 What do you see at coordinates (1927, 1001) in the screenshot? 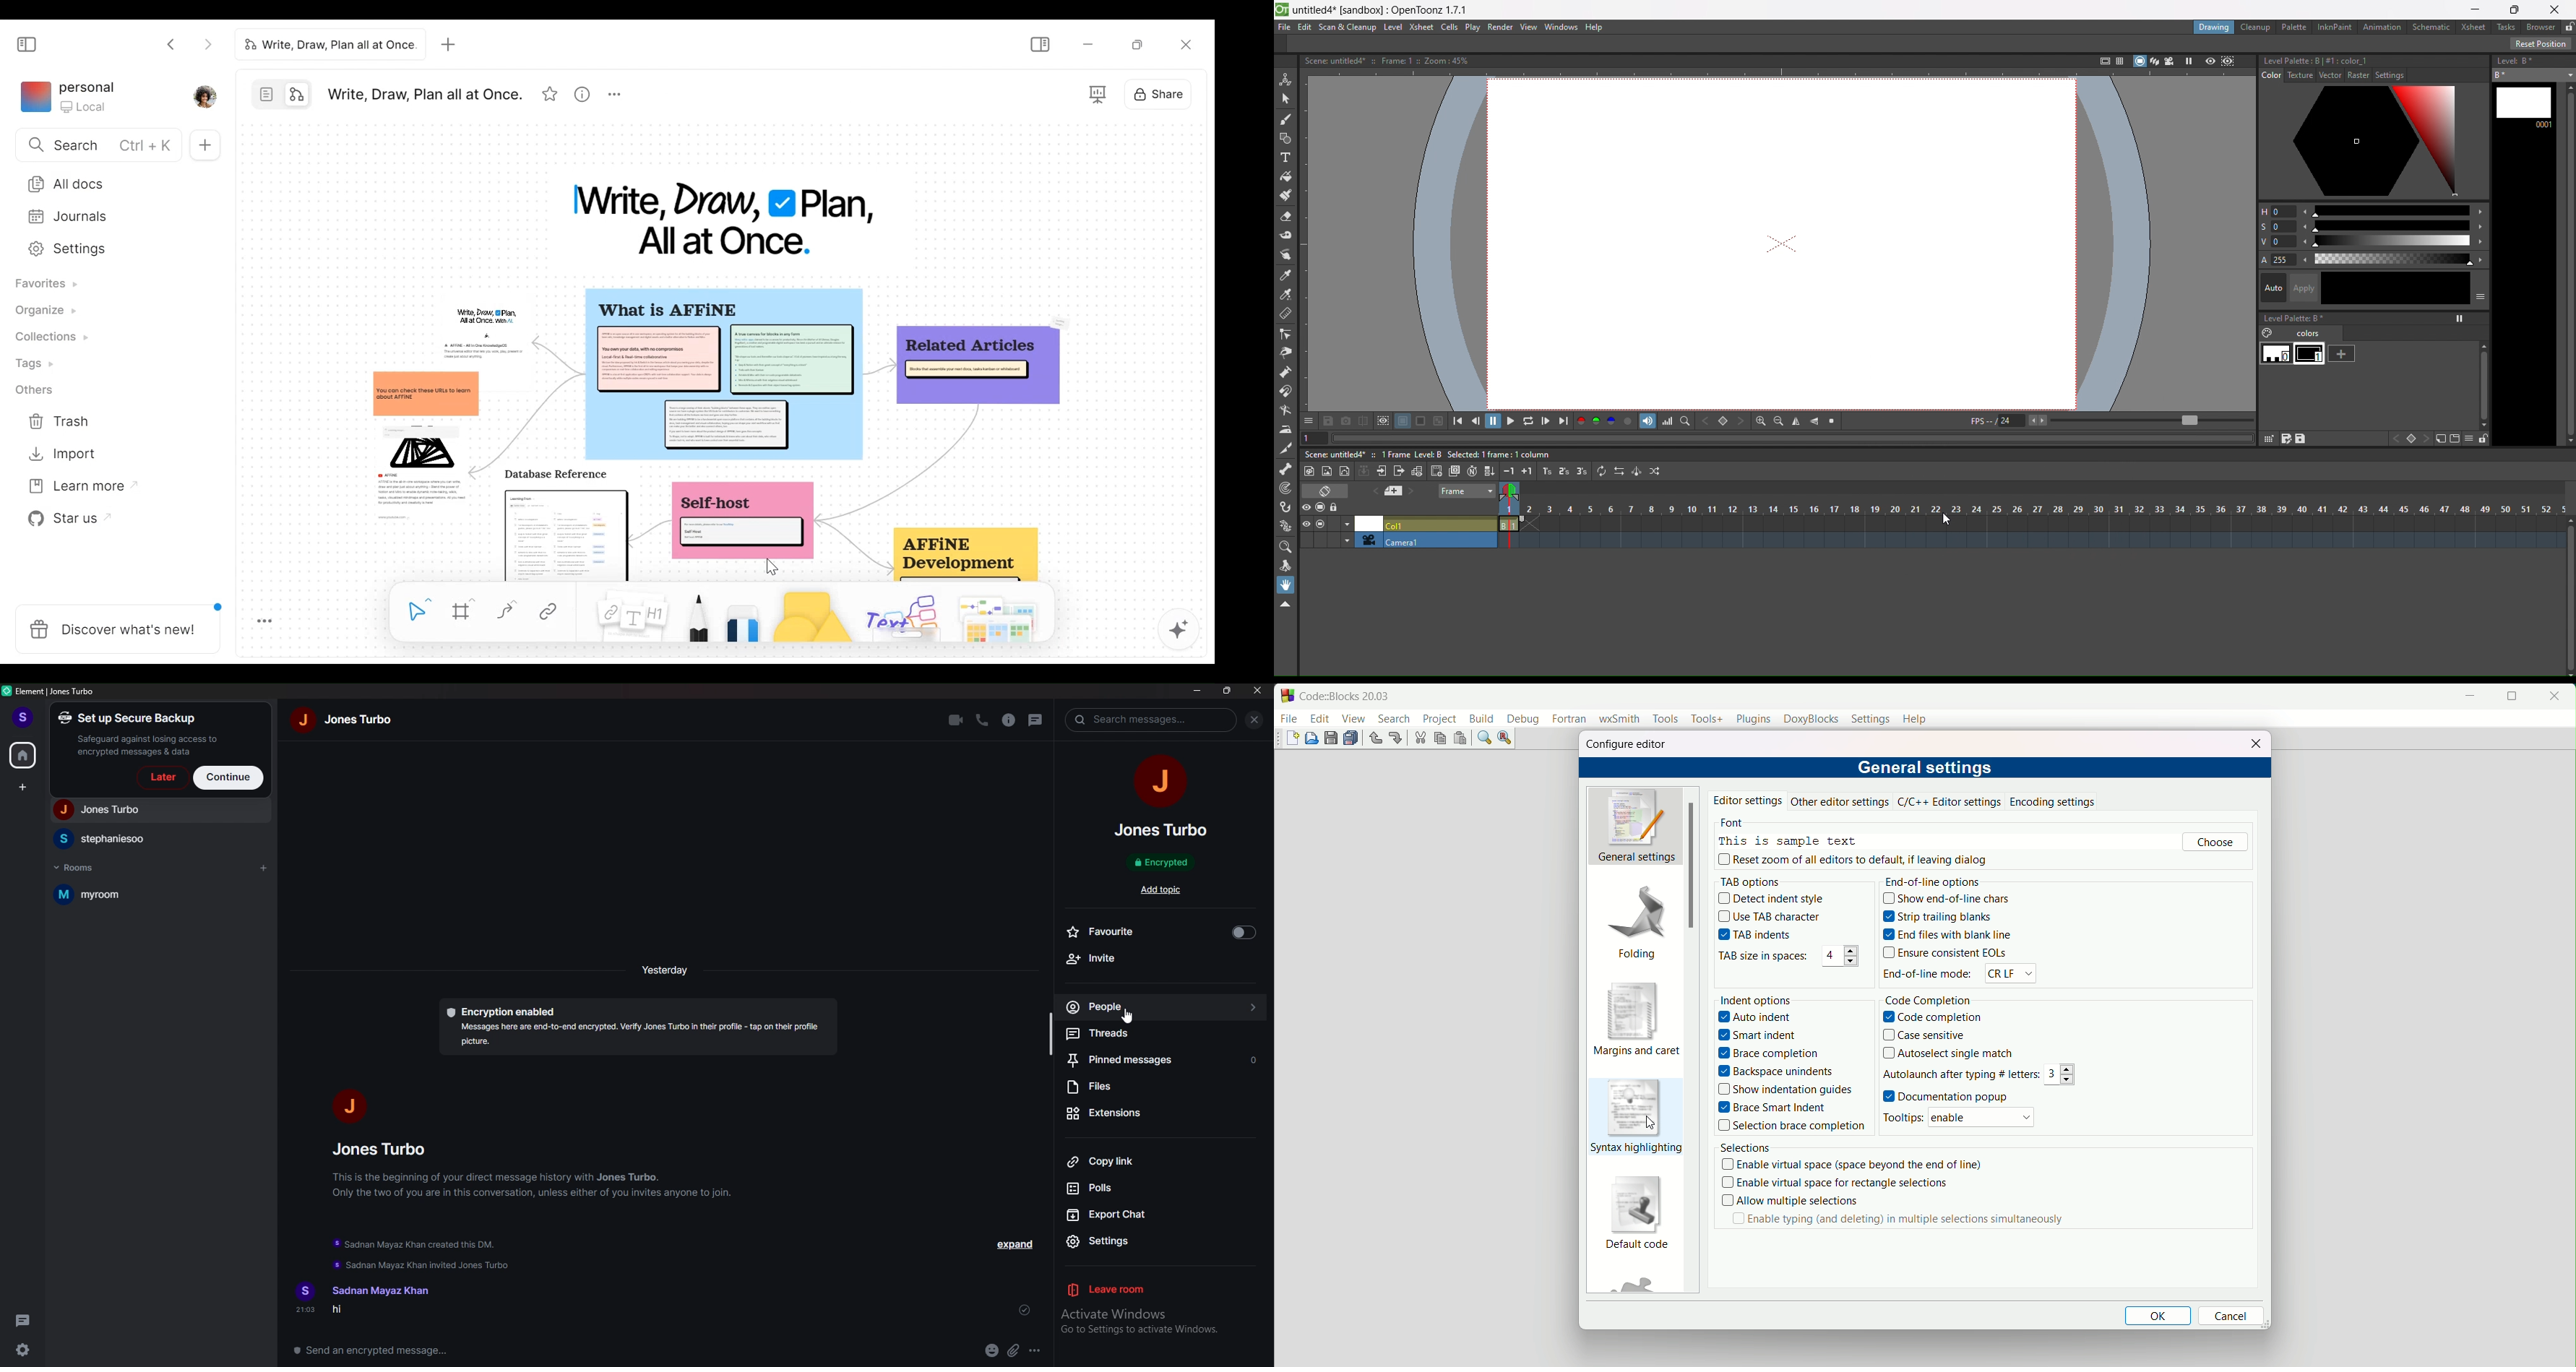
I see `code completion` at bounding box center [1927, 1001].